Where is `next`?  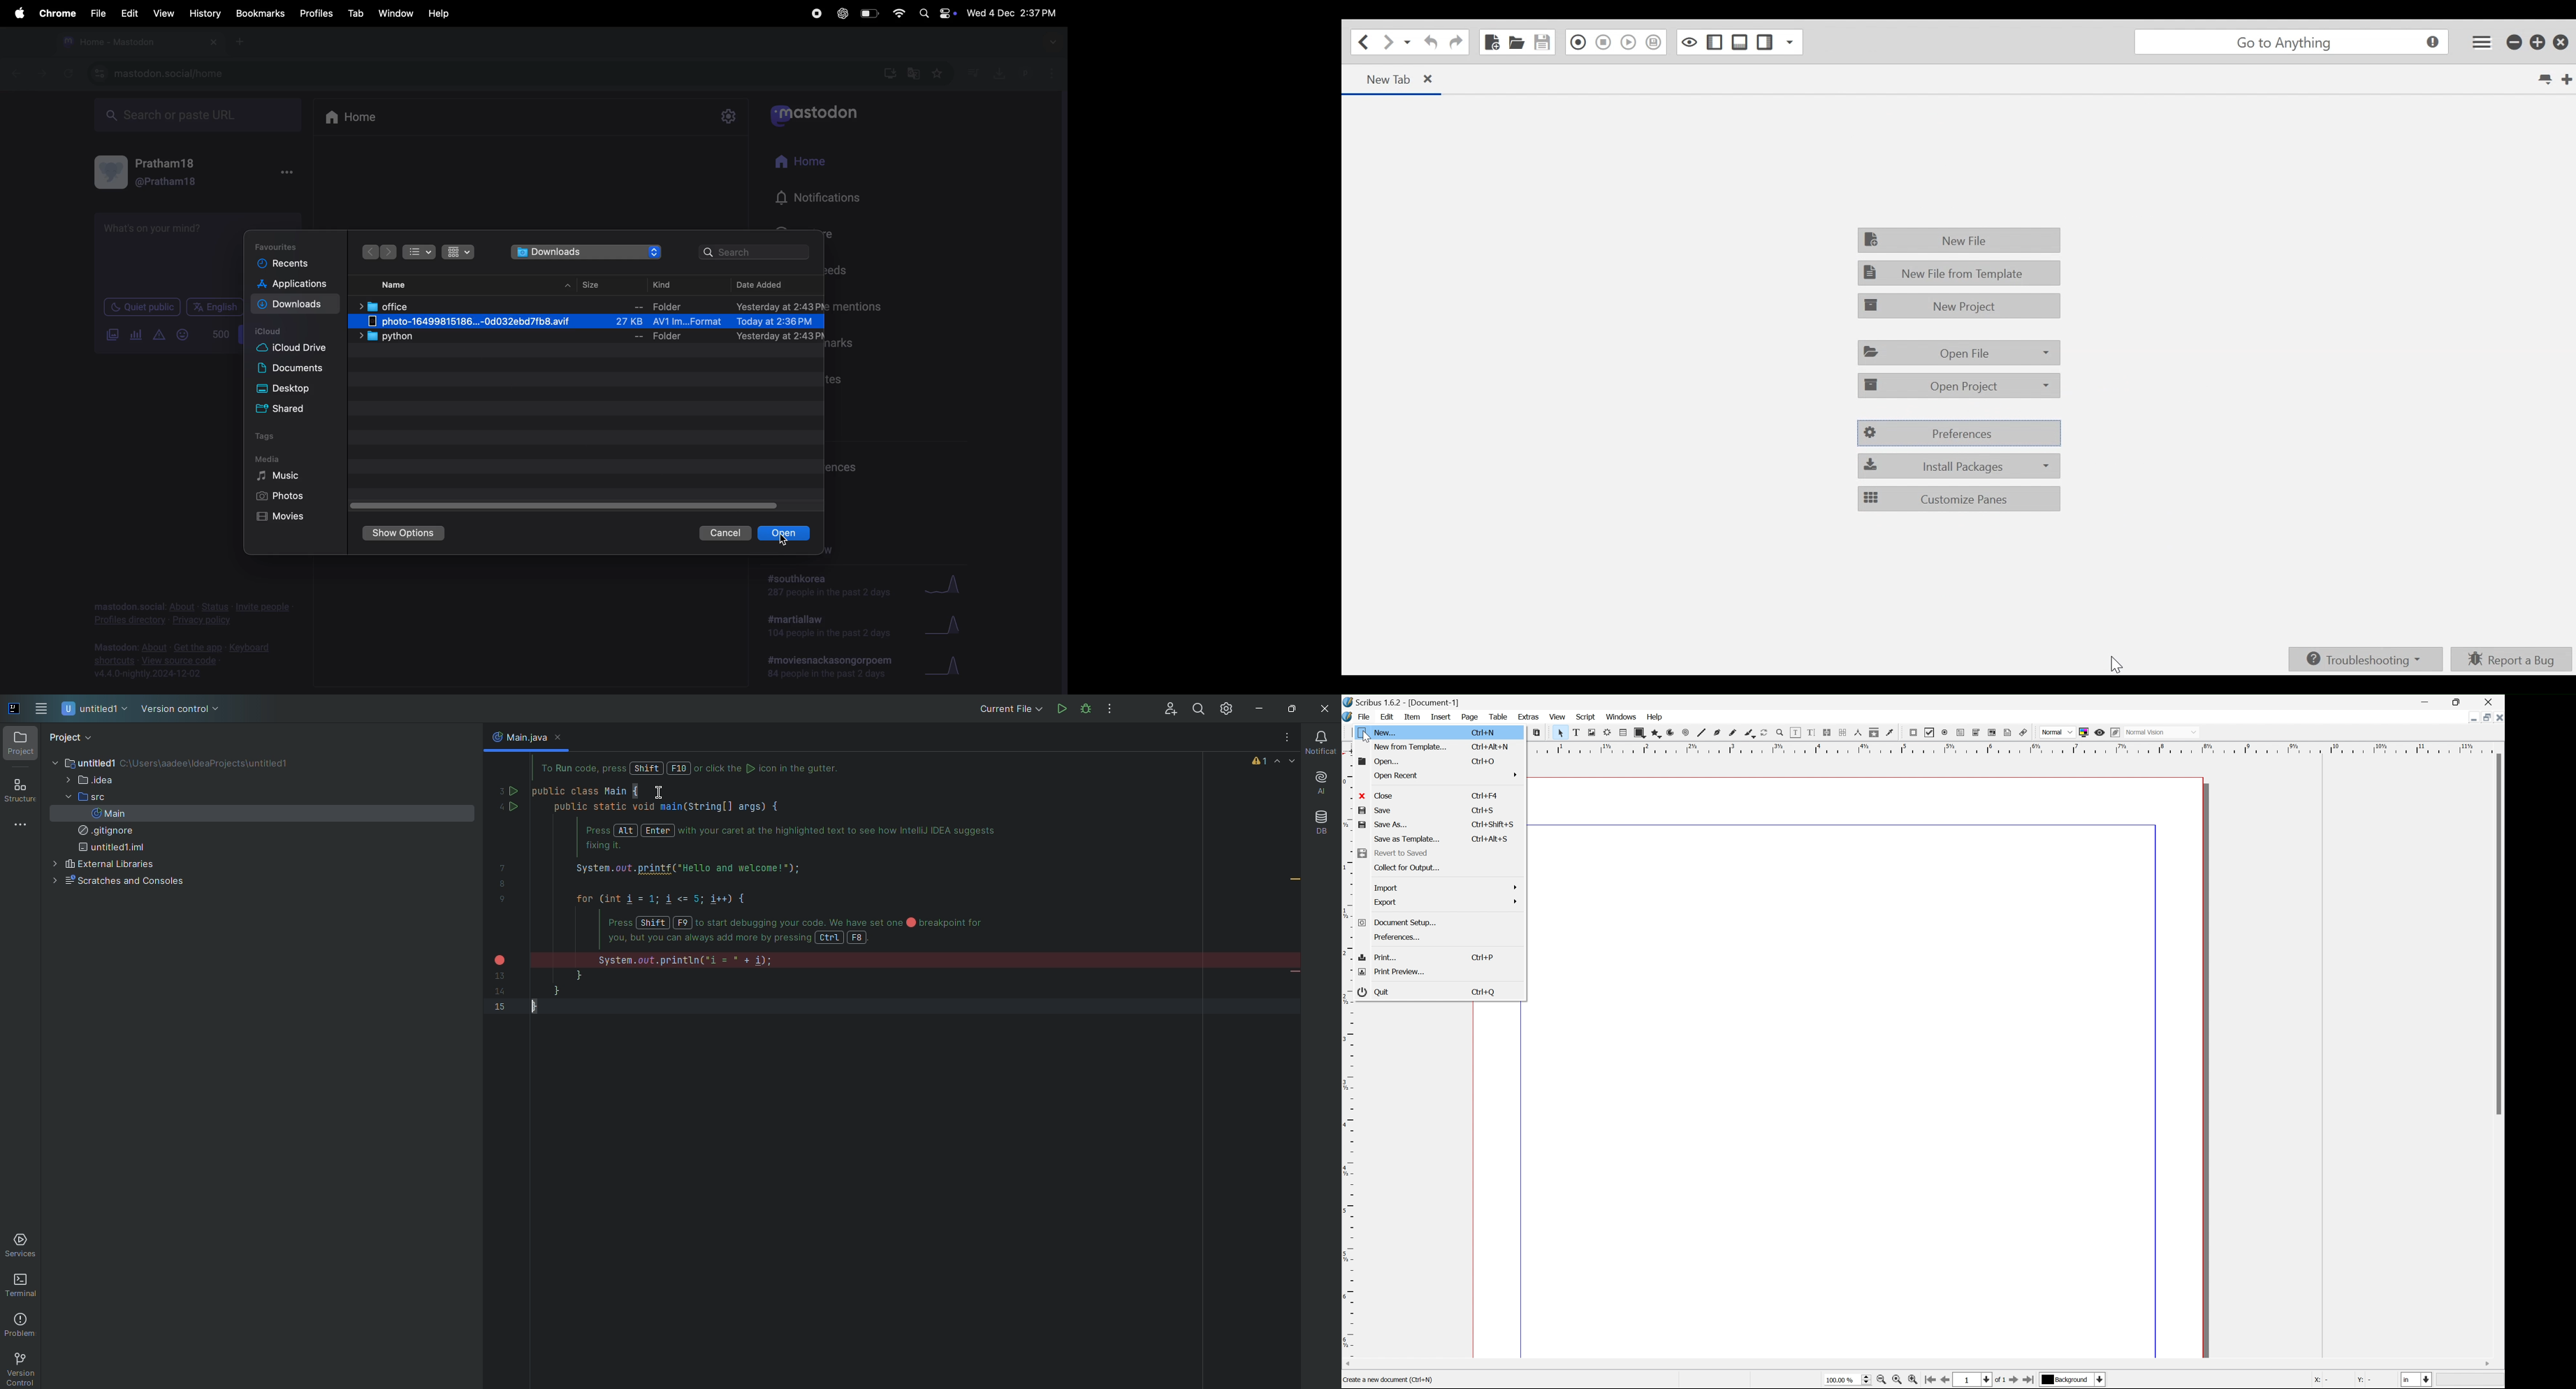
next is located at coordinates (389, 252).